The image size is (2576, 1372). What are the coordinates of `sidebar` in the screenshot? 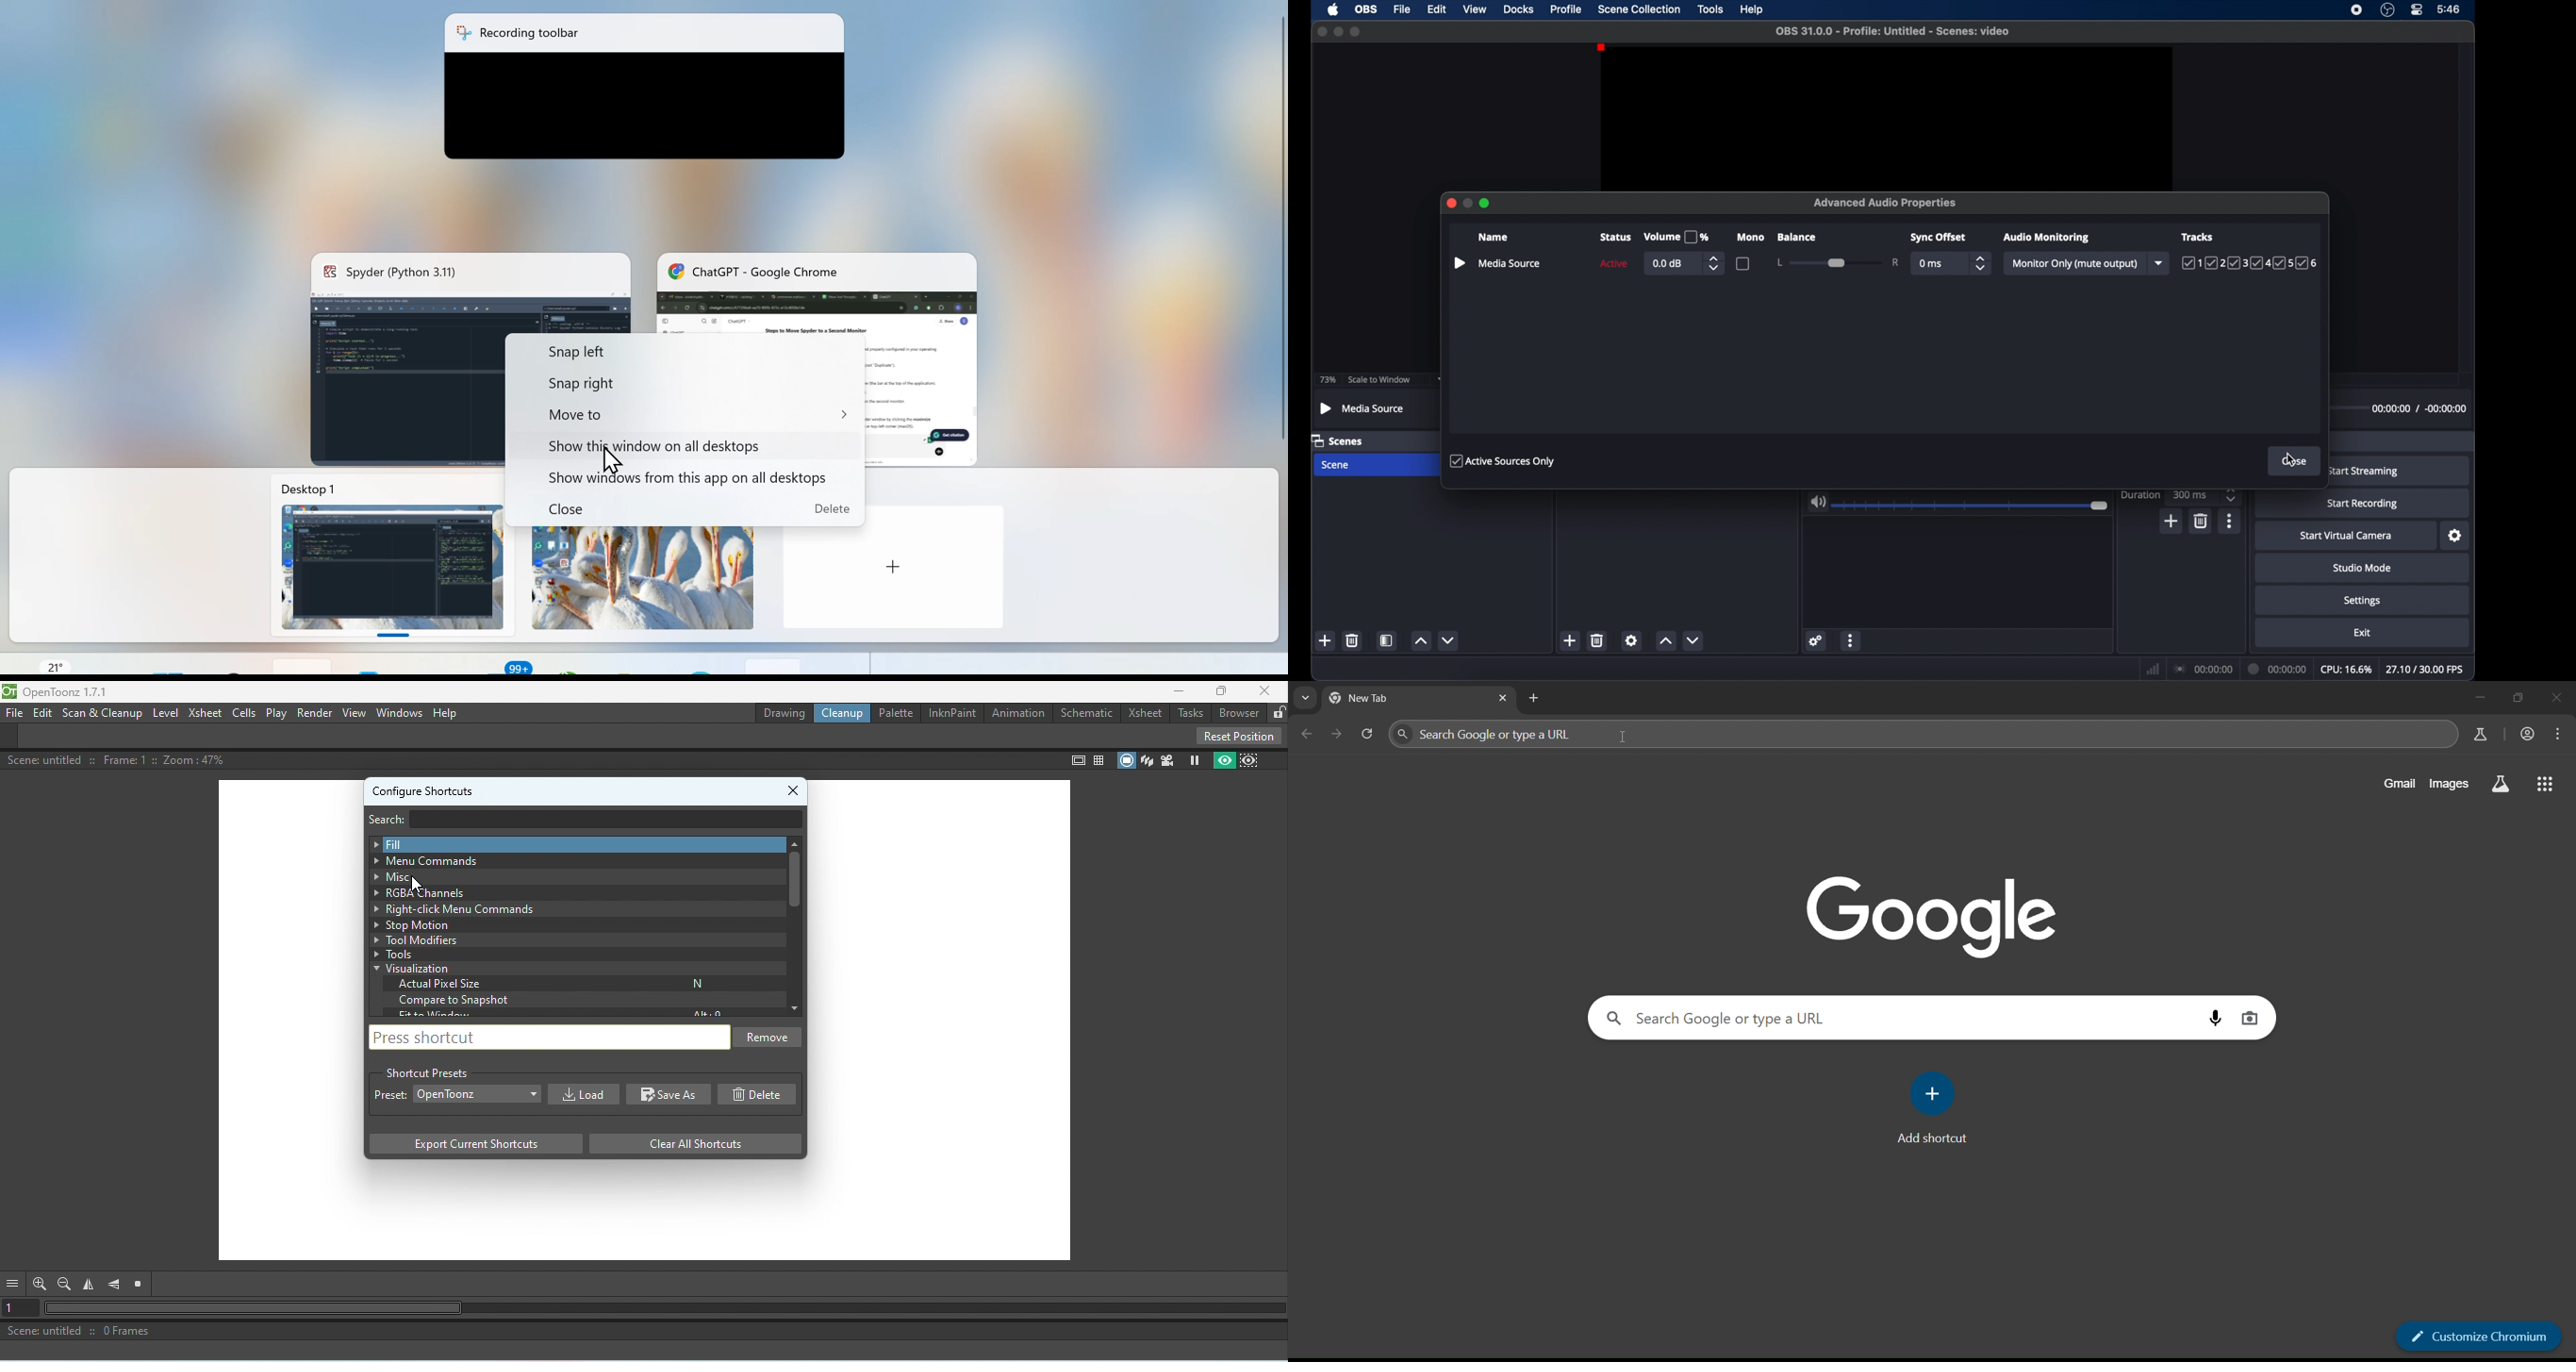 It's located at (1459, 264).